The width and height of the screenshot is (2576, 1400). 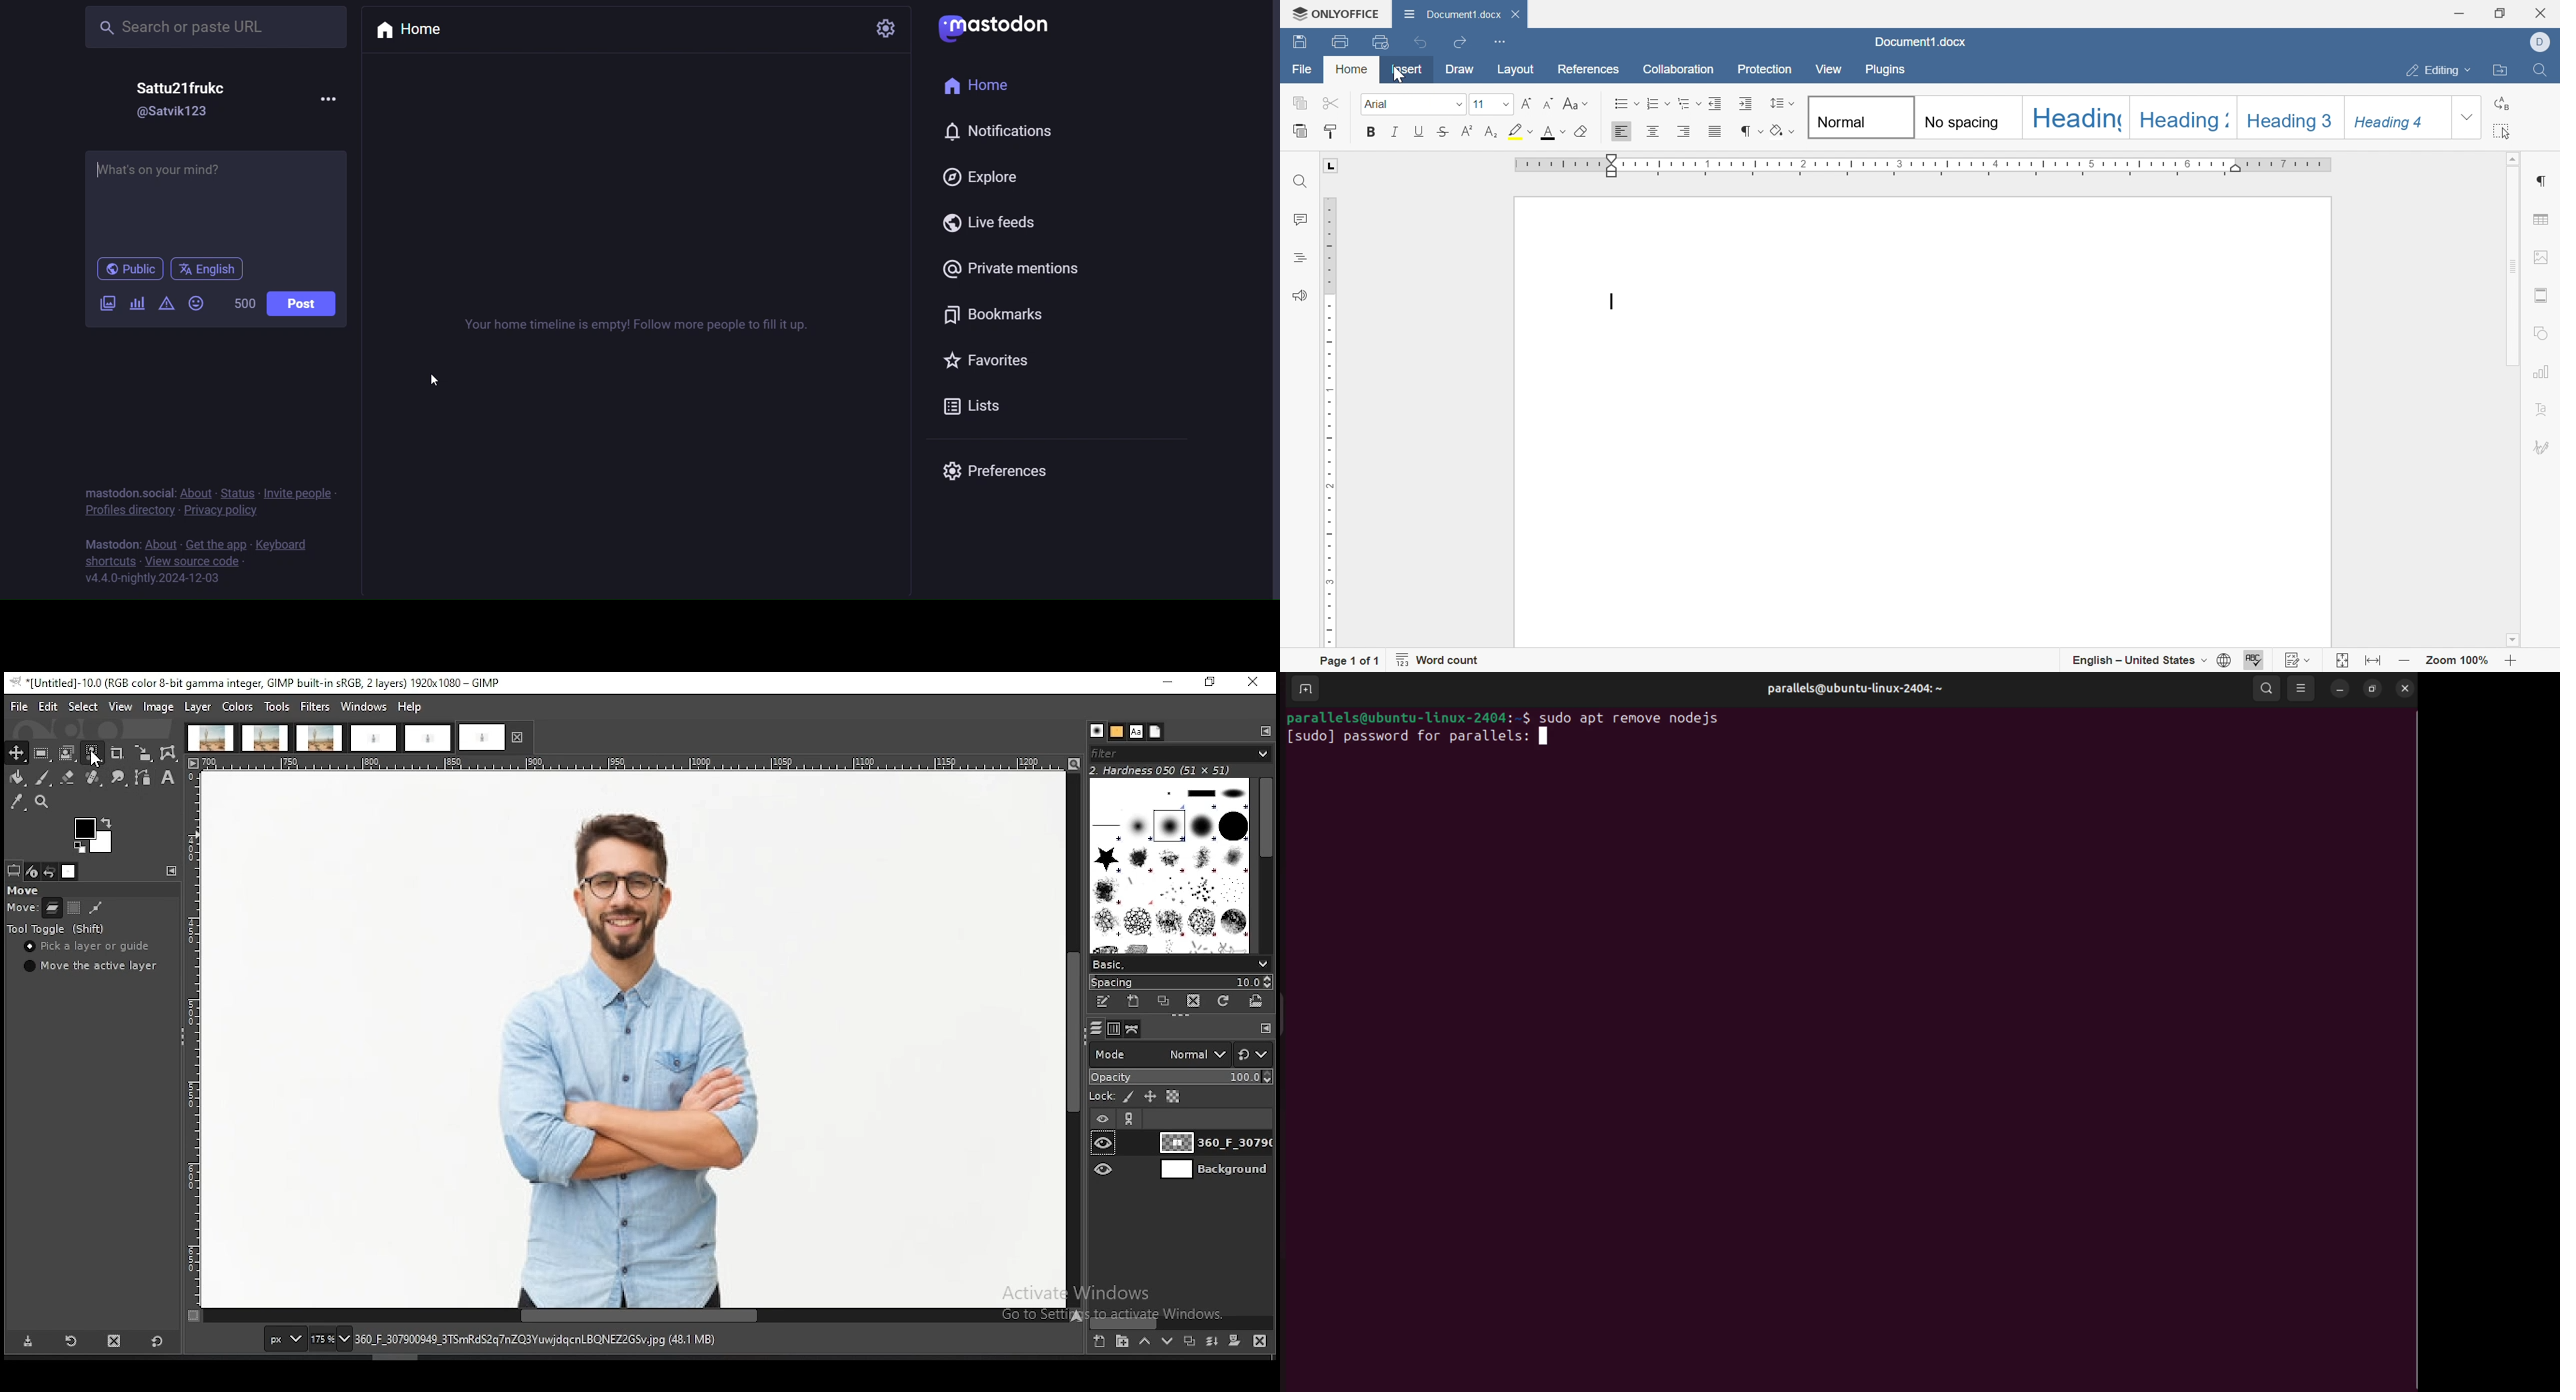 I want to click on windows, so click(x=364, y=707).